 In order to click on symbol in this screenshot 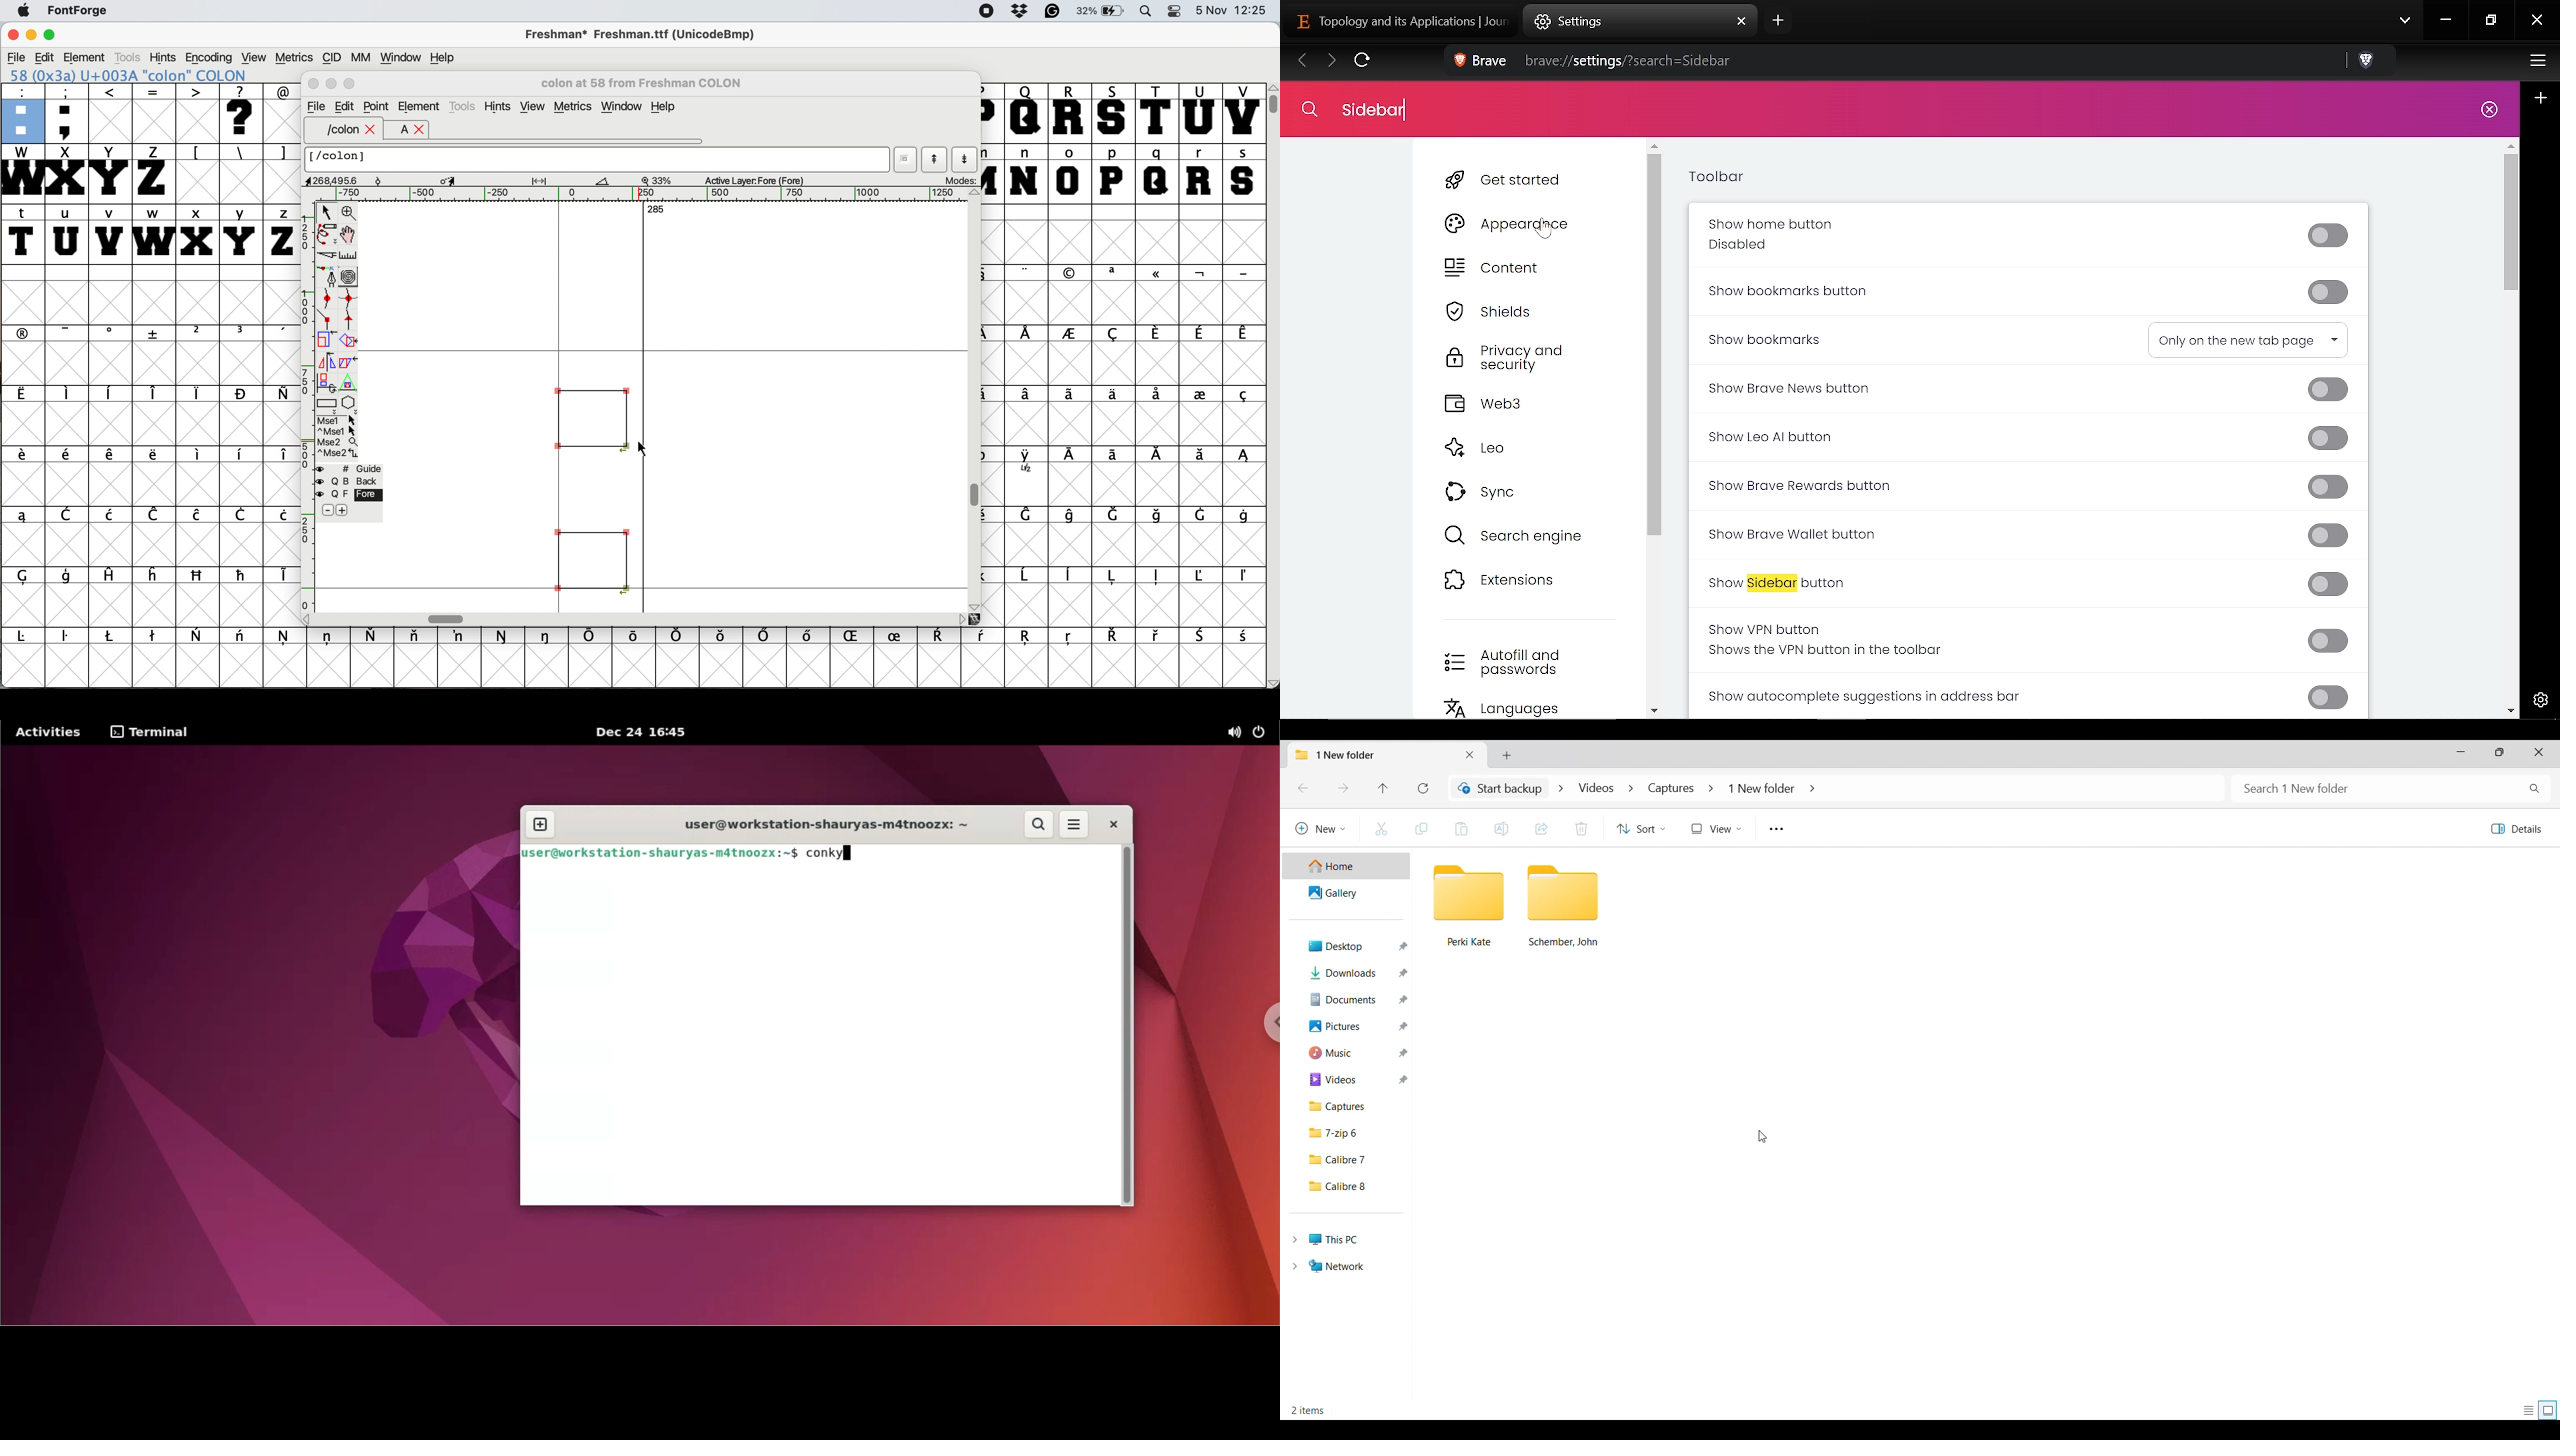, I will do `click(23, 395)`.